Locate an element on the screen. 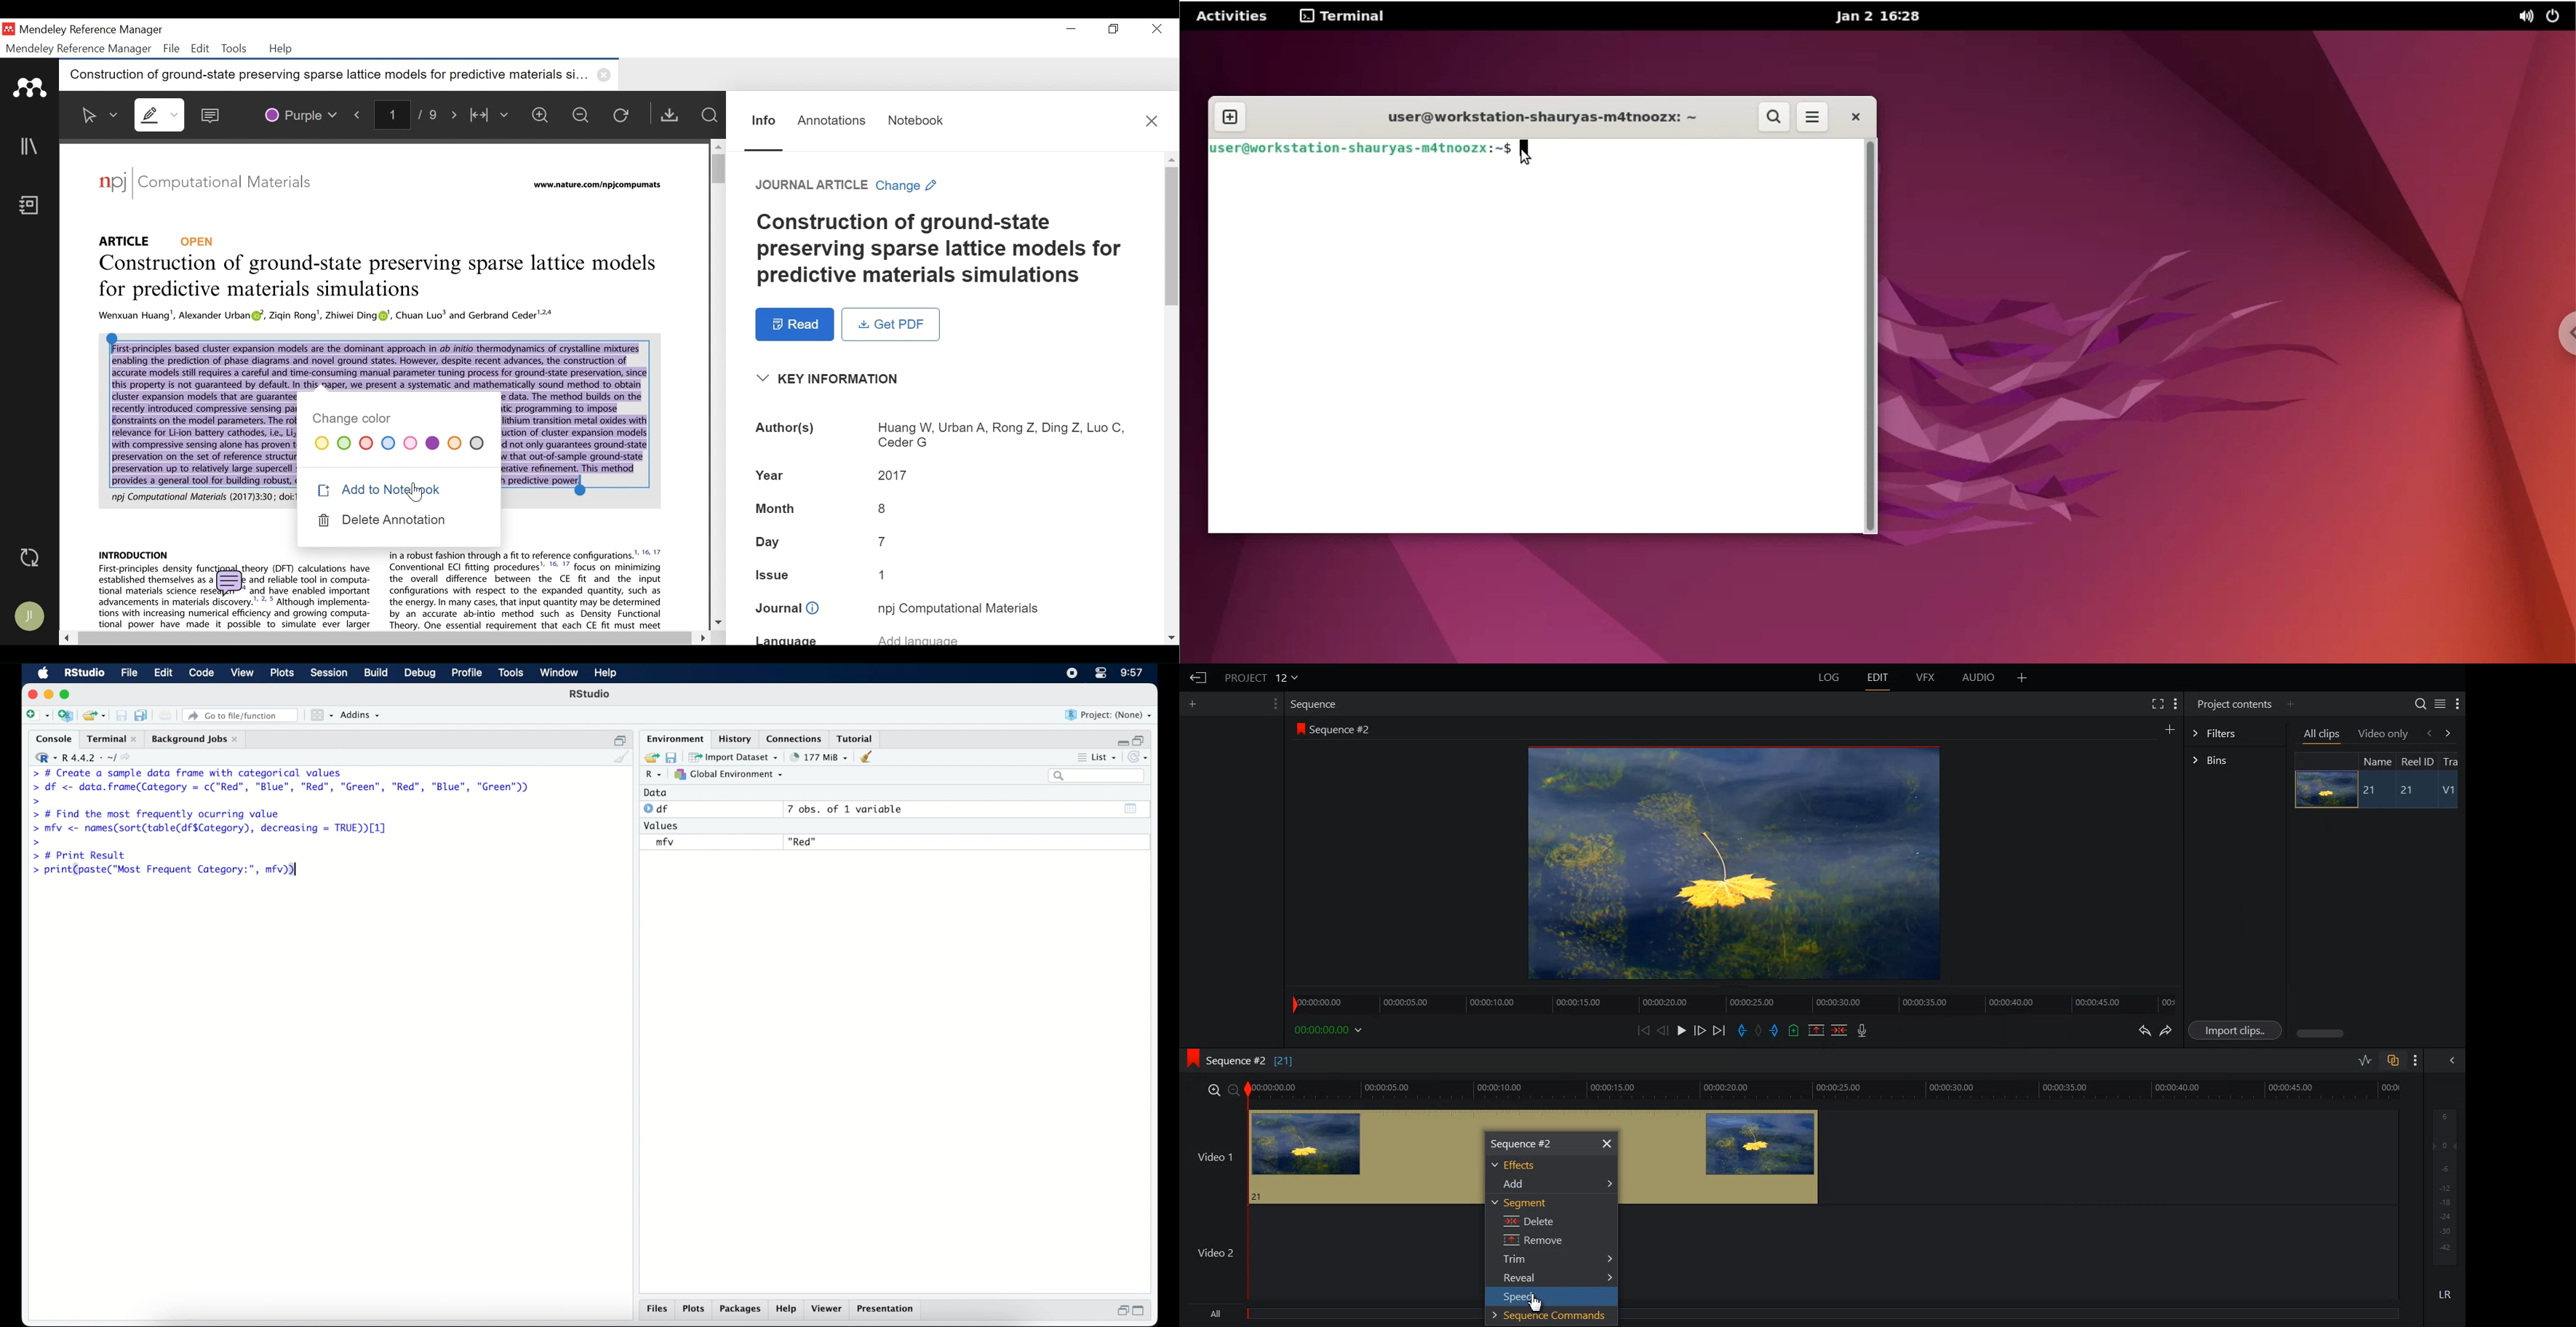  close is located at coordinates (606, 75).